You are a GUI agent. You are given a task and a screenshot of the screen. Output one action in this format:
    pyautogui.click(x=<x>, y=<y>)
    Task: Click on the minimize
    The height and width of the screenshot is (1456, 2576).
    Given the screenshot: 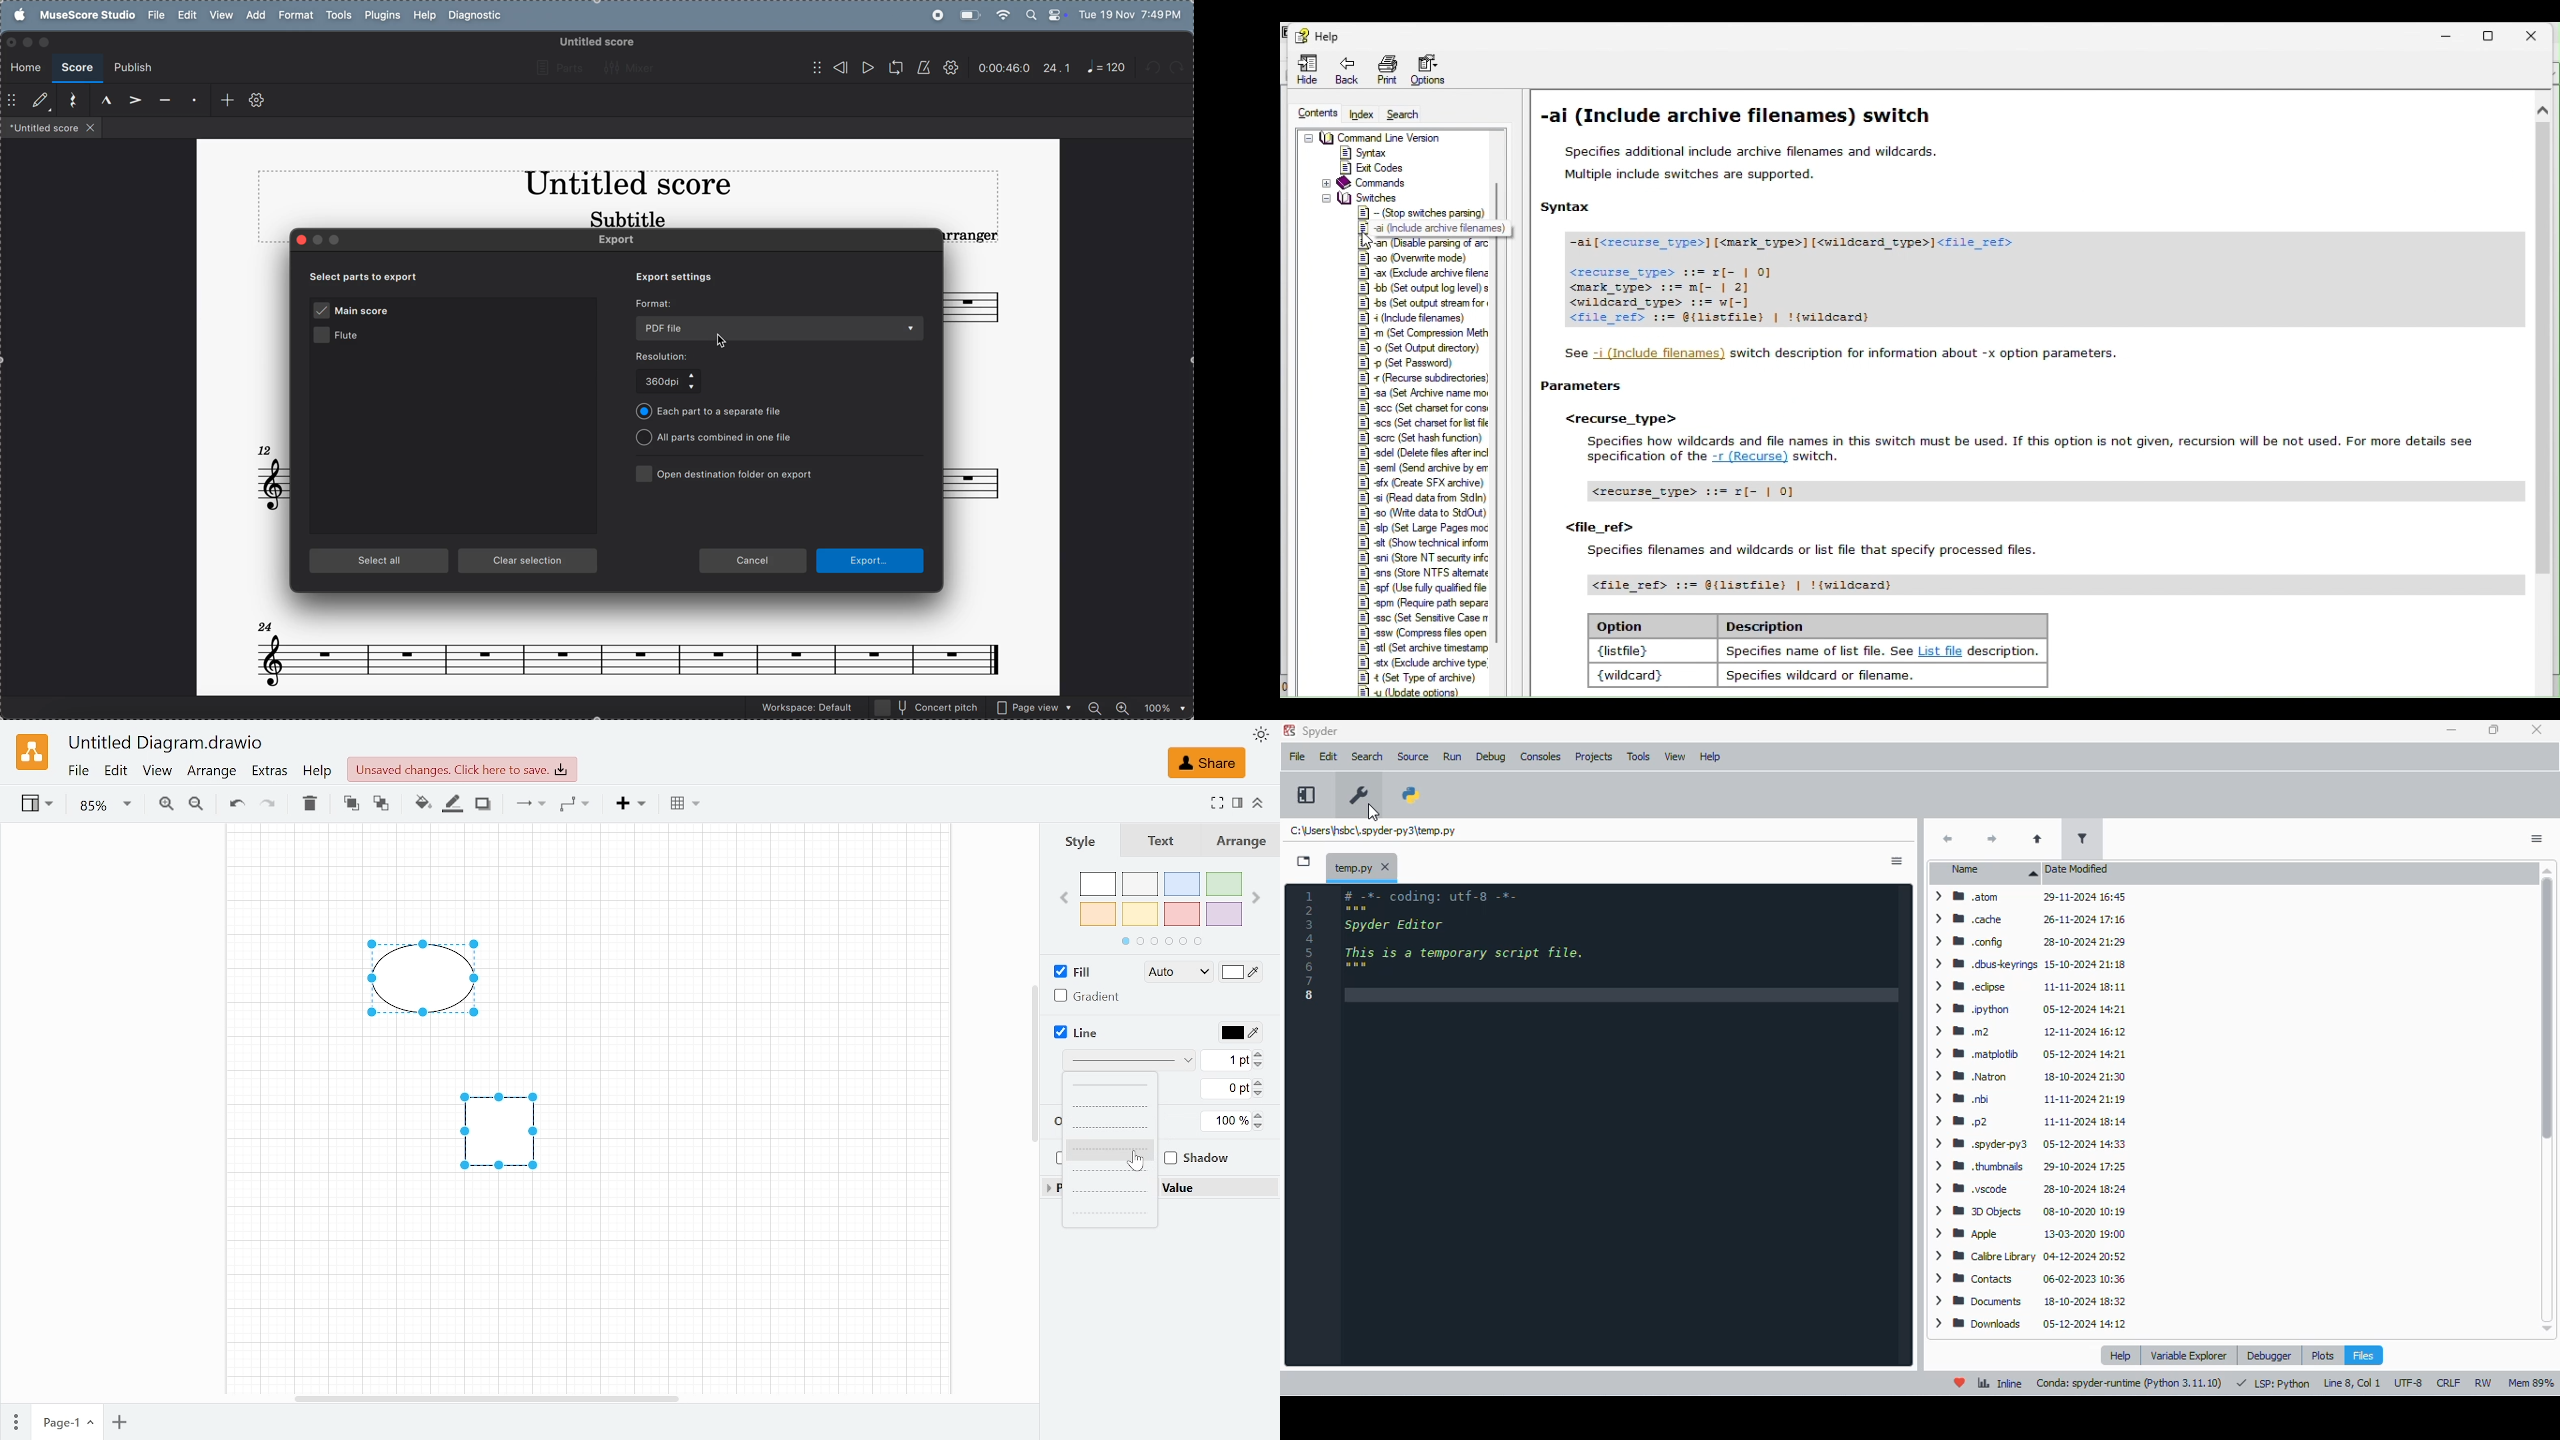 What is the action you would take?
    pyautogui.click(x=2452, y=728)
    